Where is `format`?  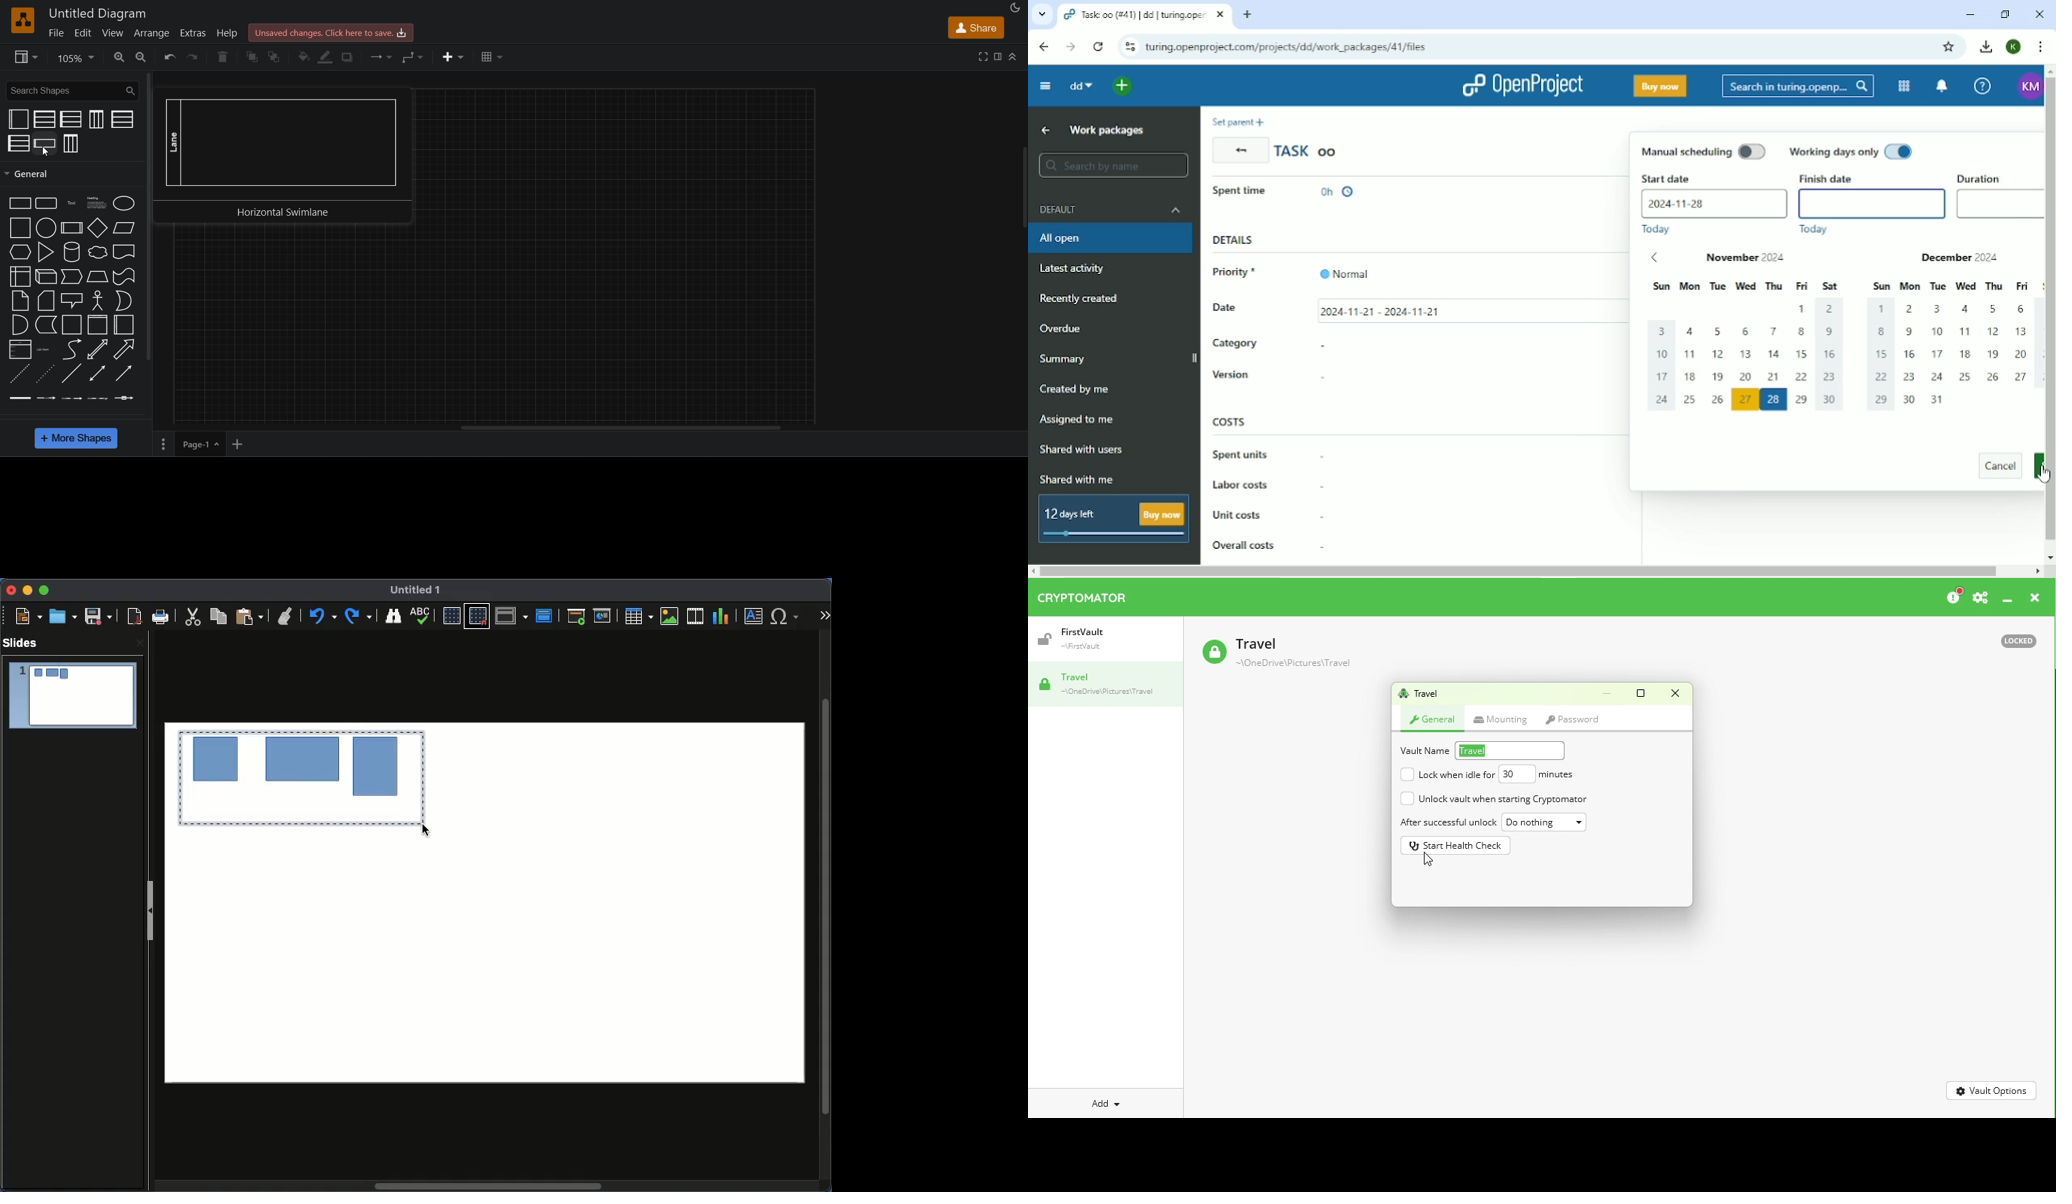 format is located at coordinates (998, 55).